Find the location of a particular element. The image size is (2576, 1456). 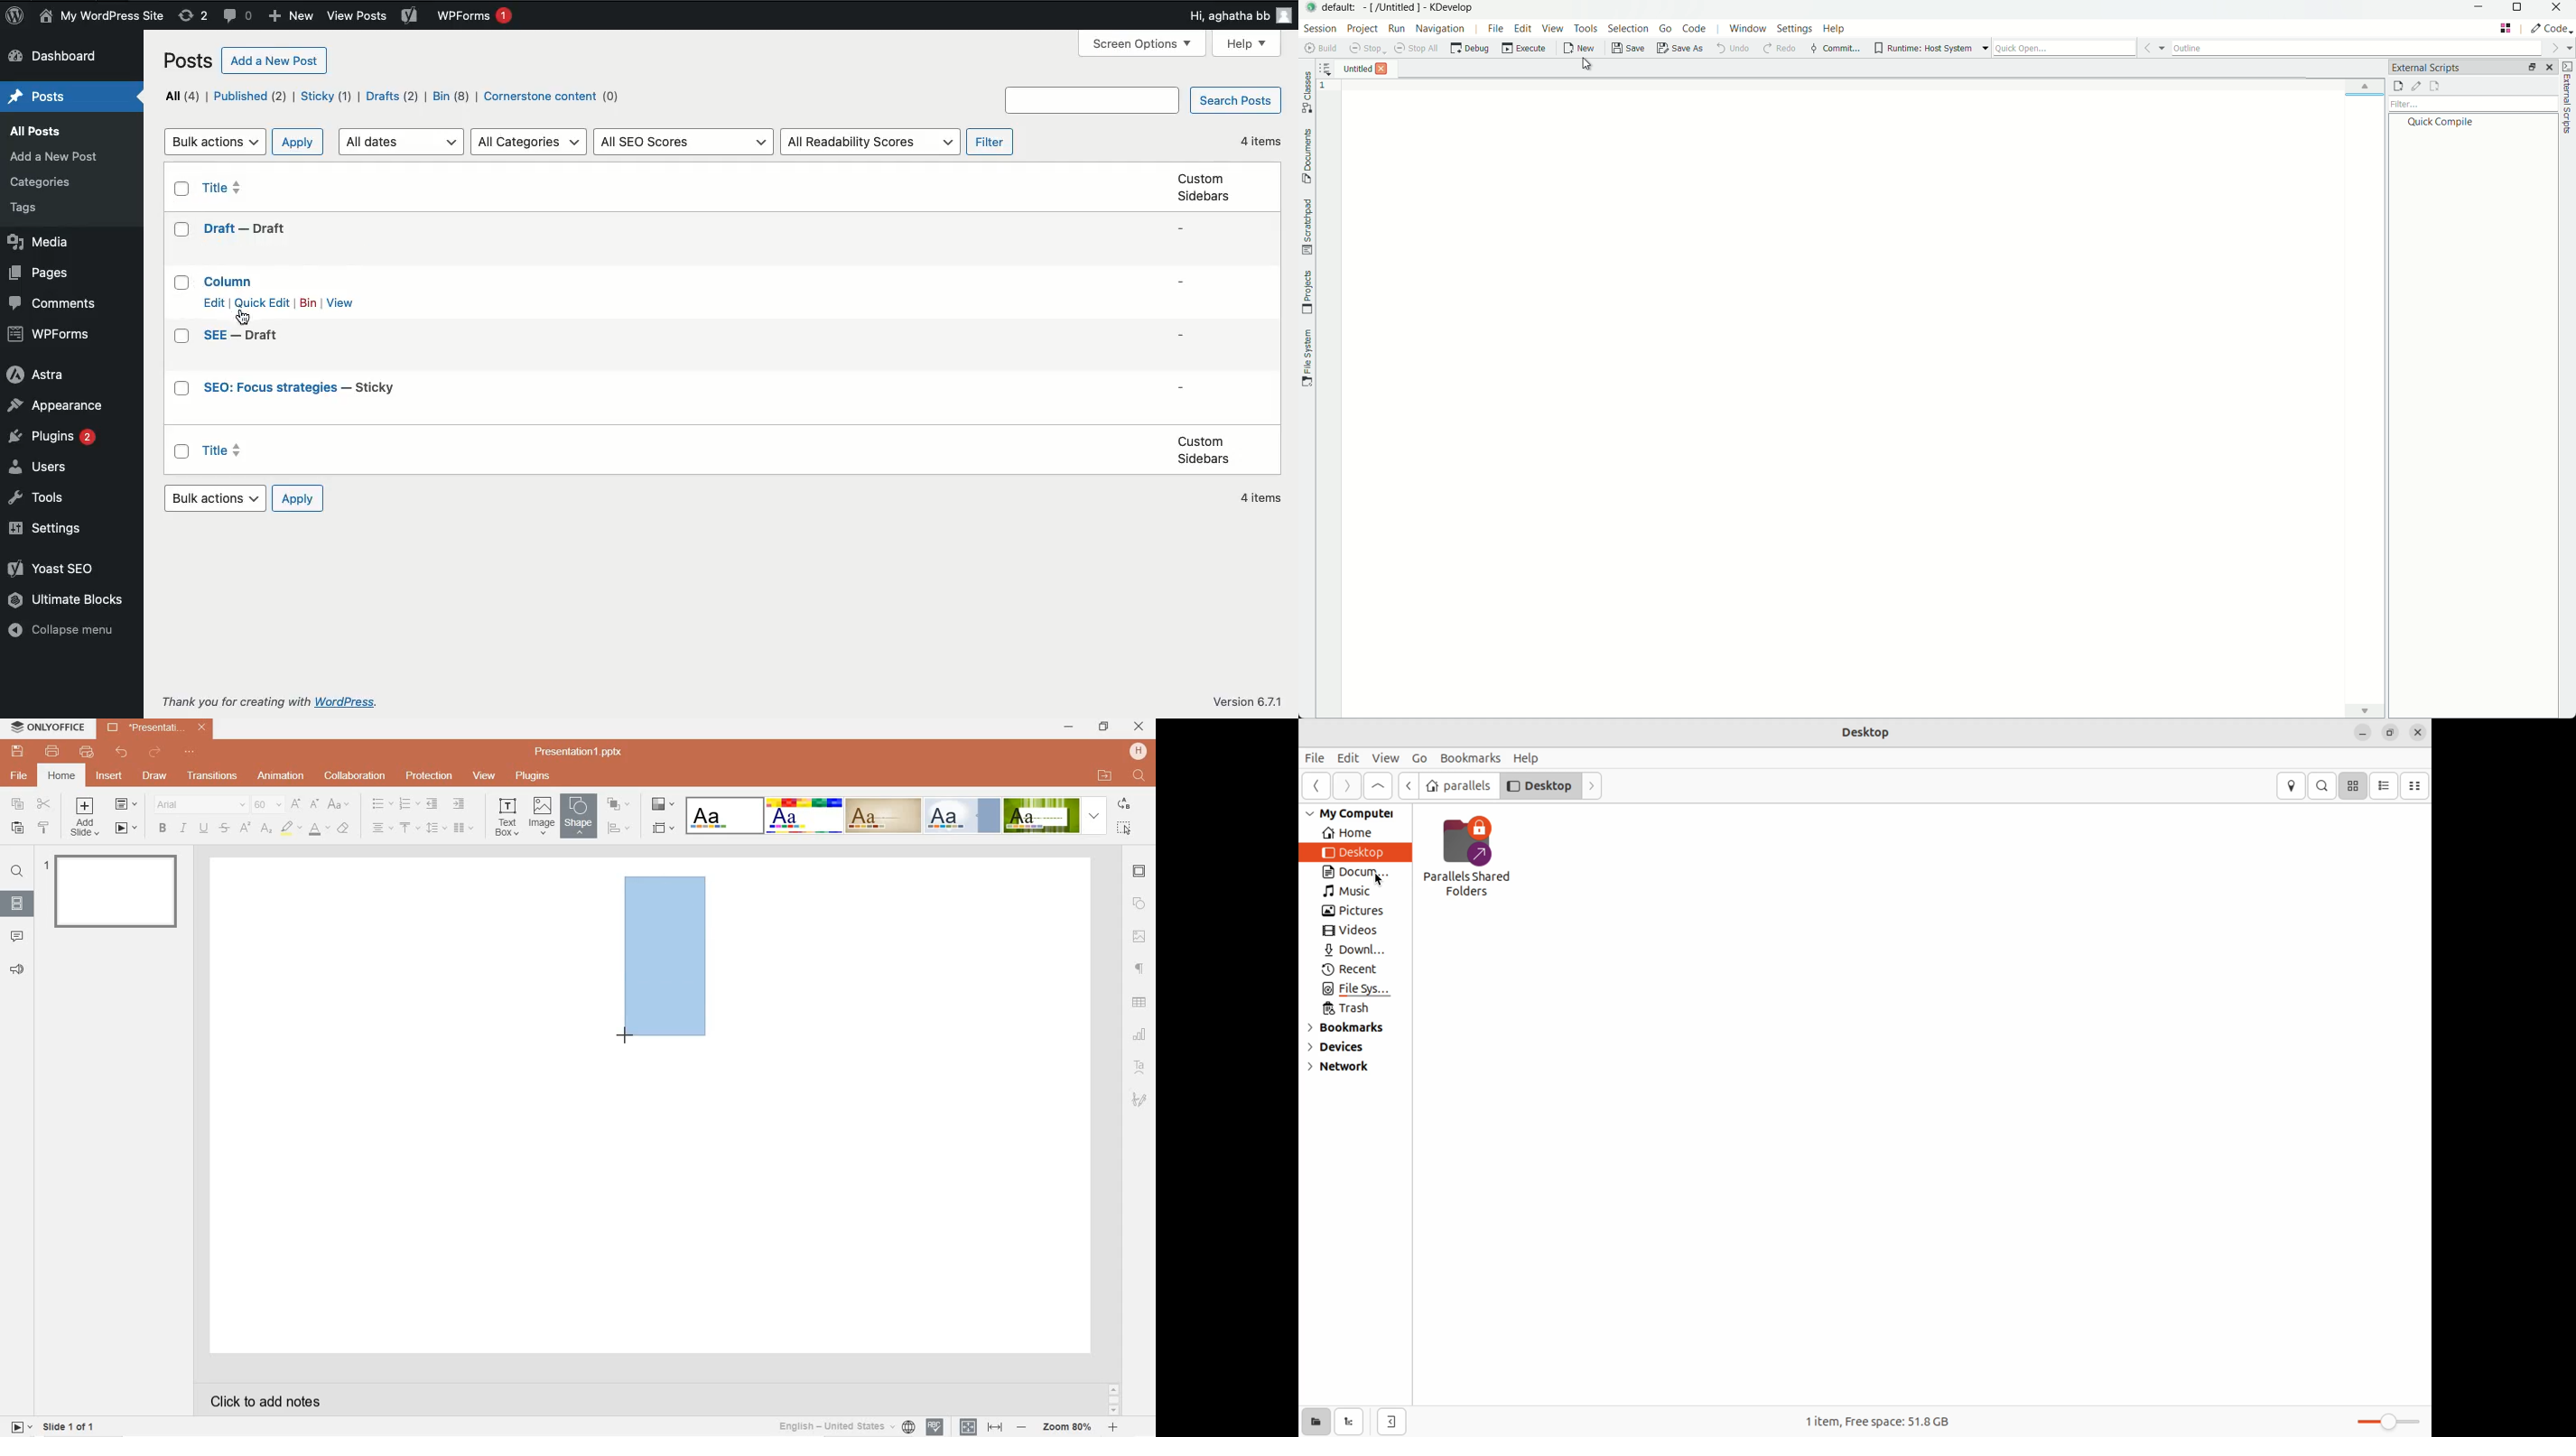

Trash is located at coordinates (1345, 1010).